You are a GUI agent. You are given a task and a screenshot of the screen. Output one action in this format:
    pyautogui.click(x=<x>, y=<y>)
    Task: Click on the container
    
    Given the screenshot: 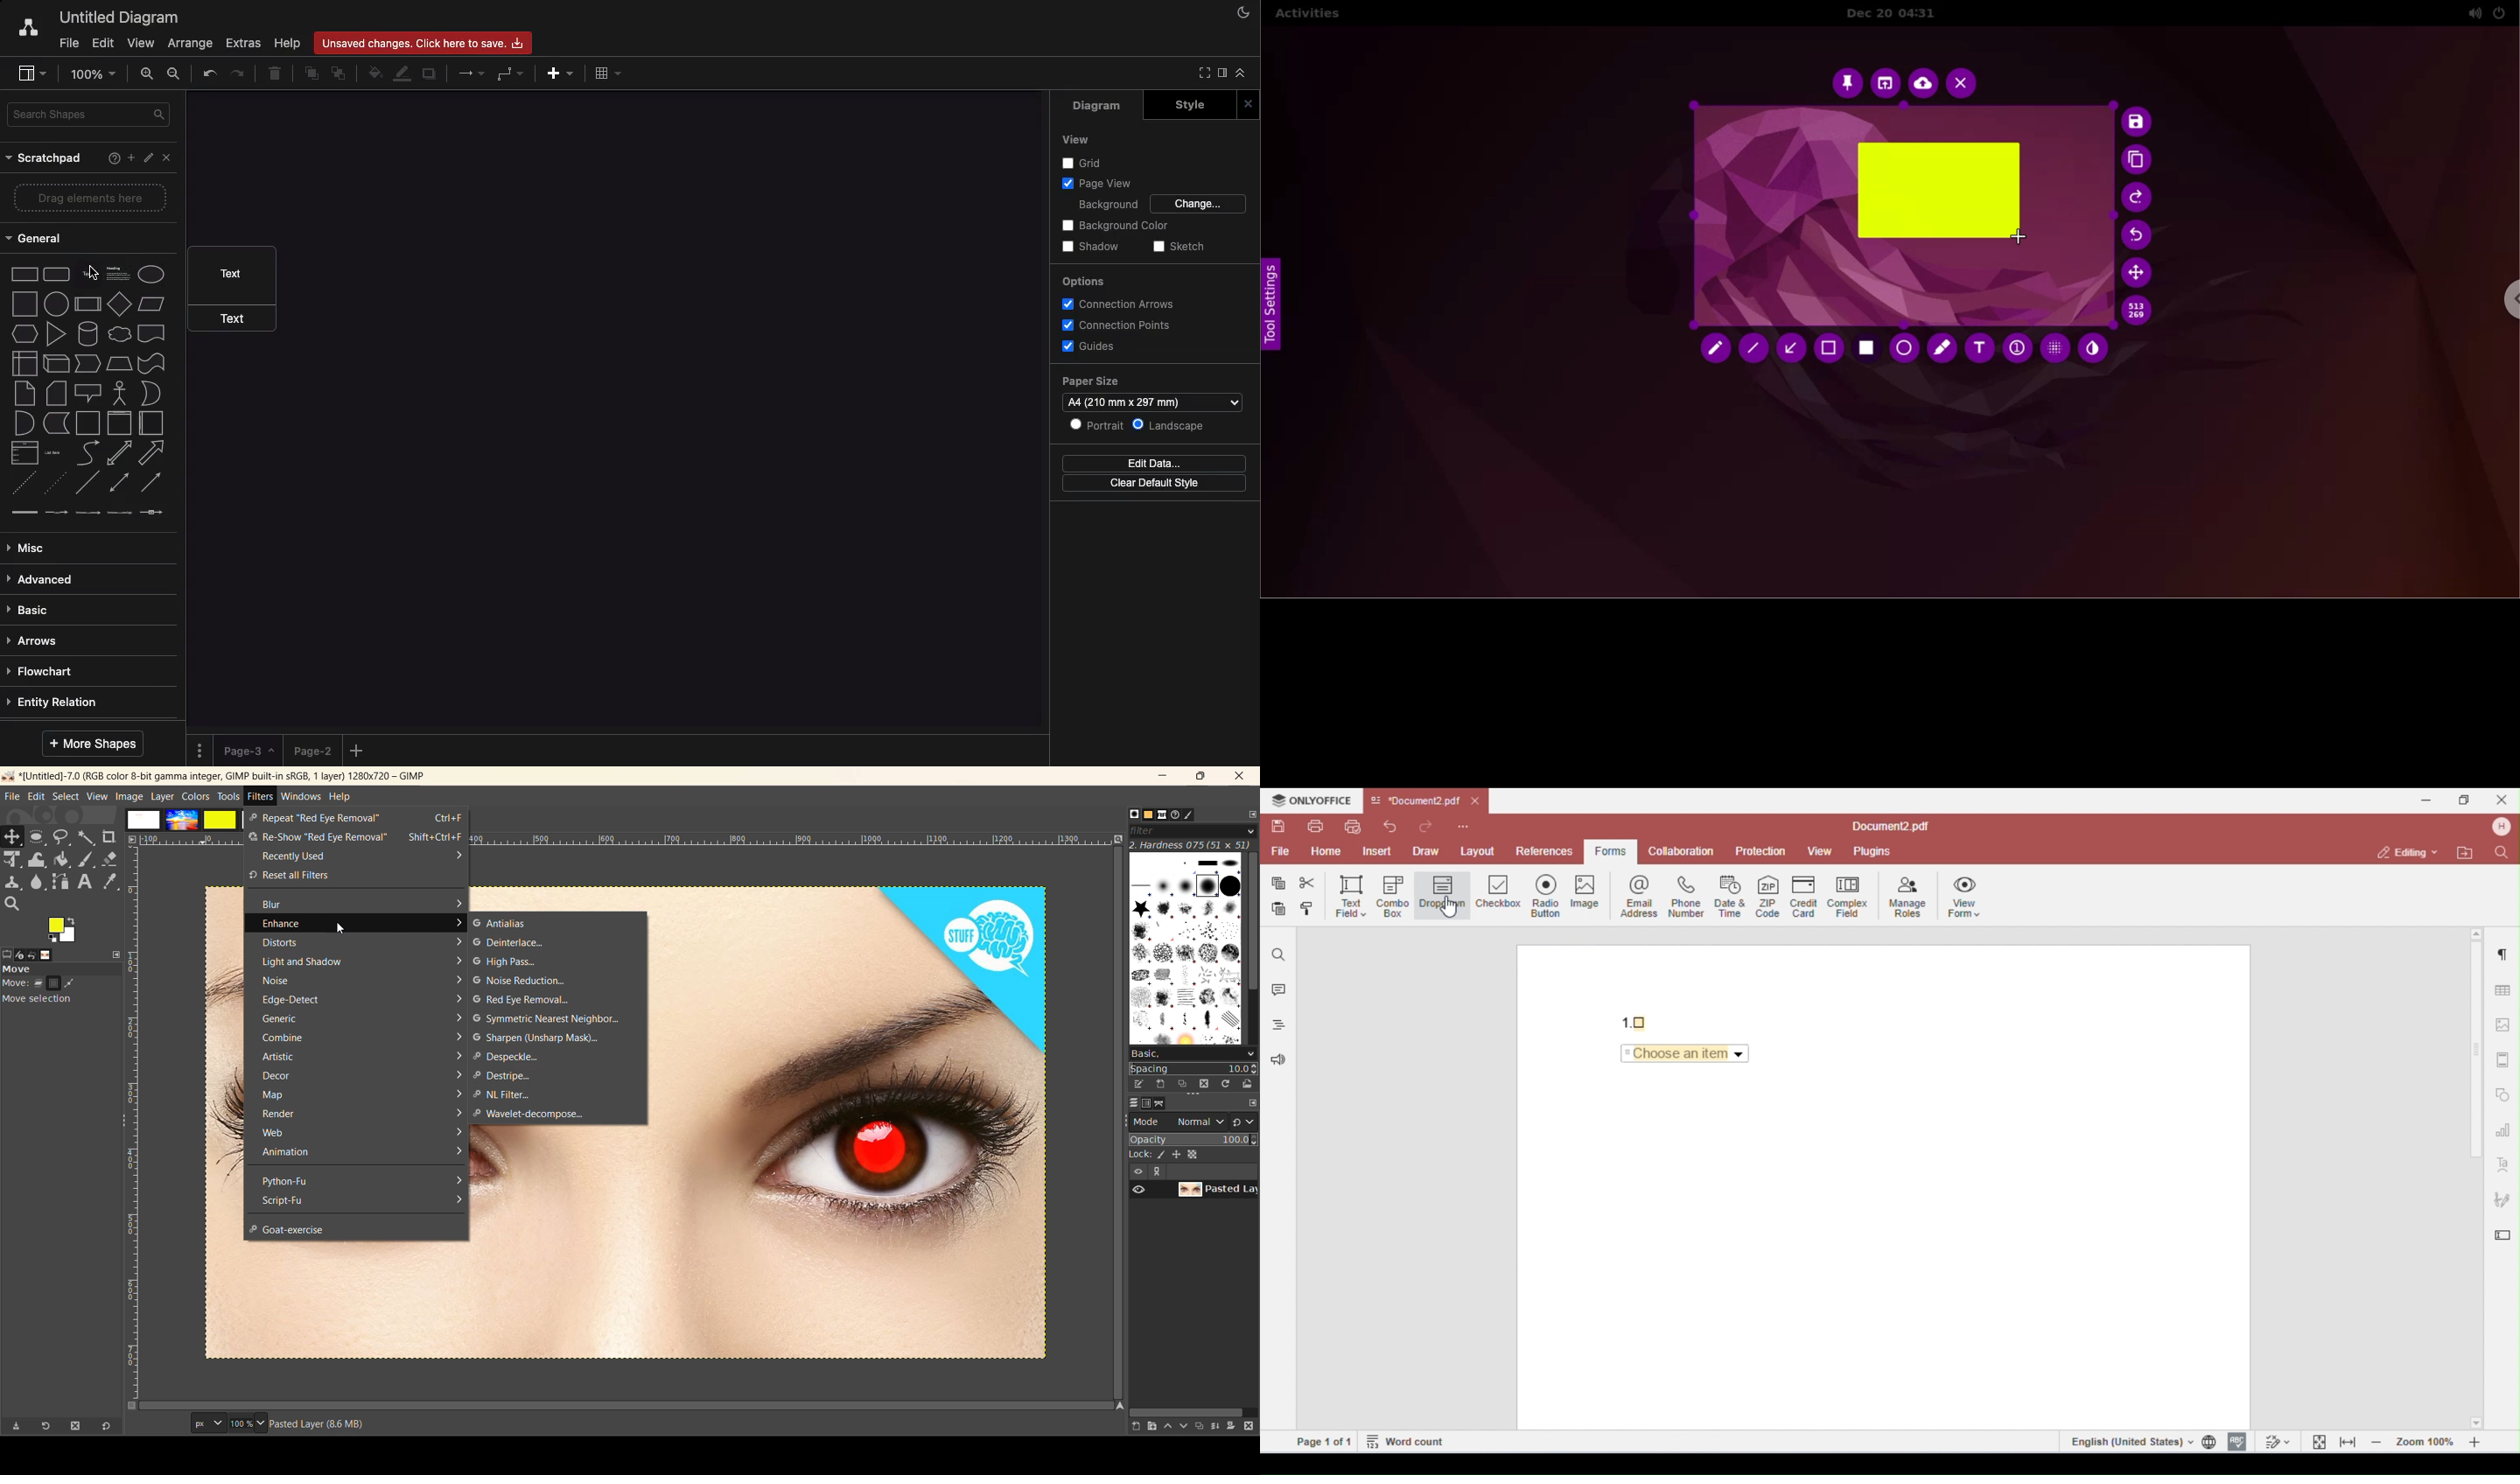 What is the action you would take?
    pyautogui.click(x=88, y=423)
    